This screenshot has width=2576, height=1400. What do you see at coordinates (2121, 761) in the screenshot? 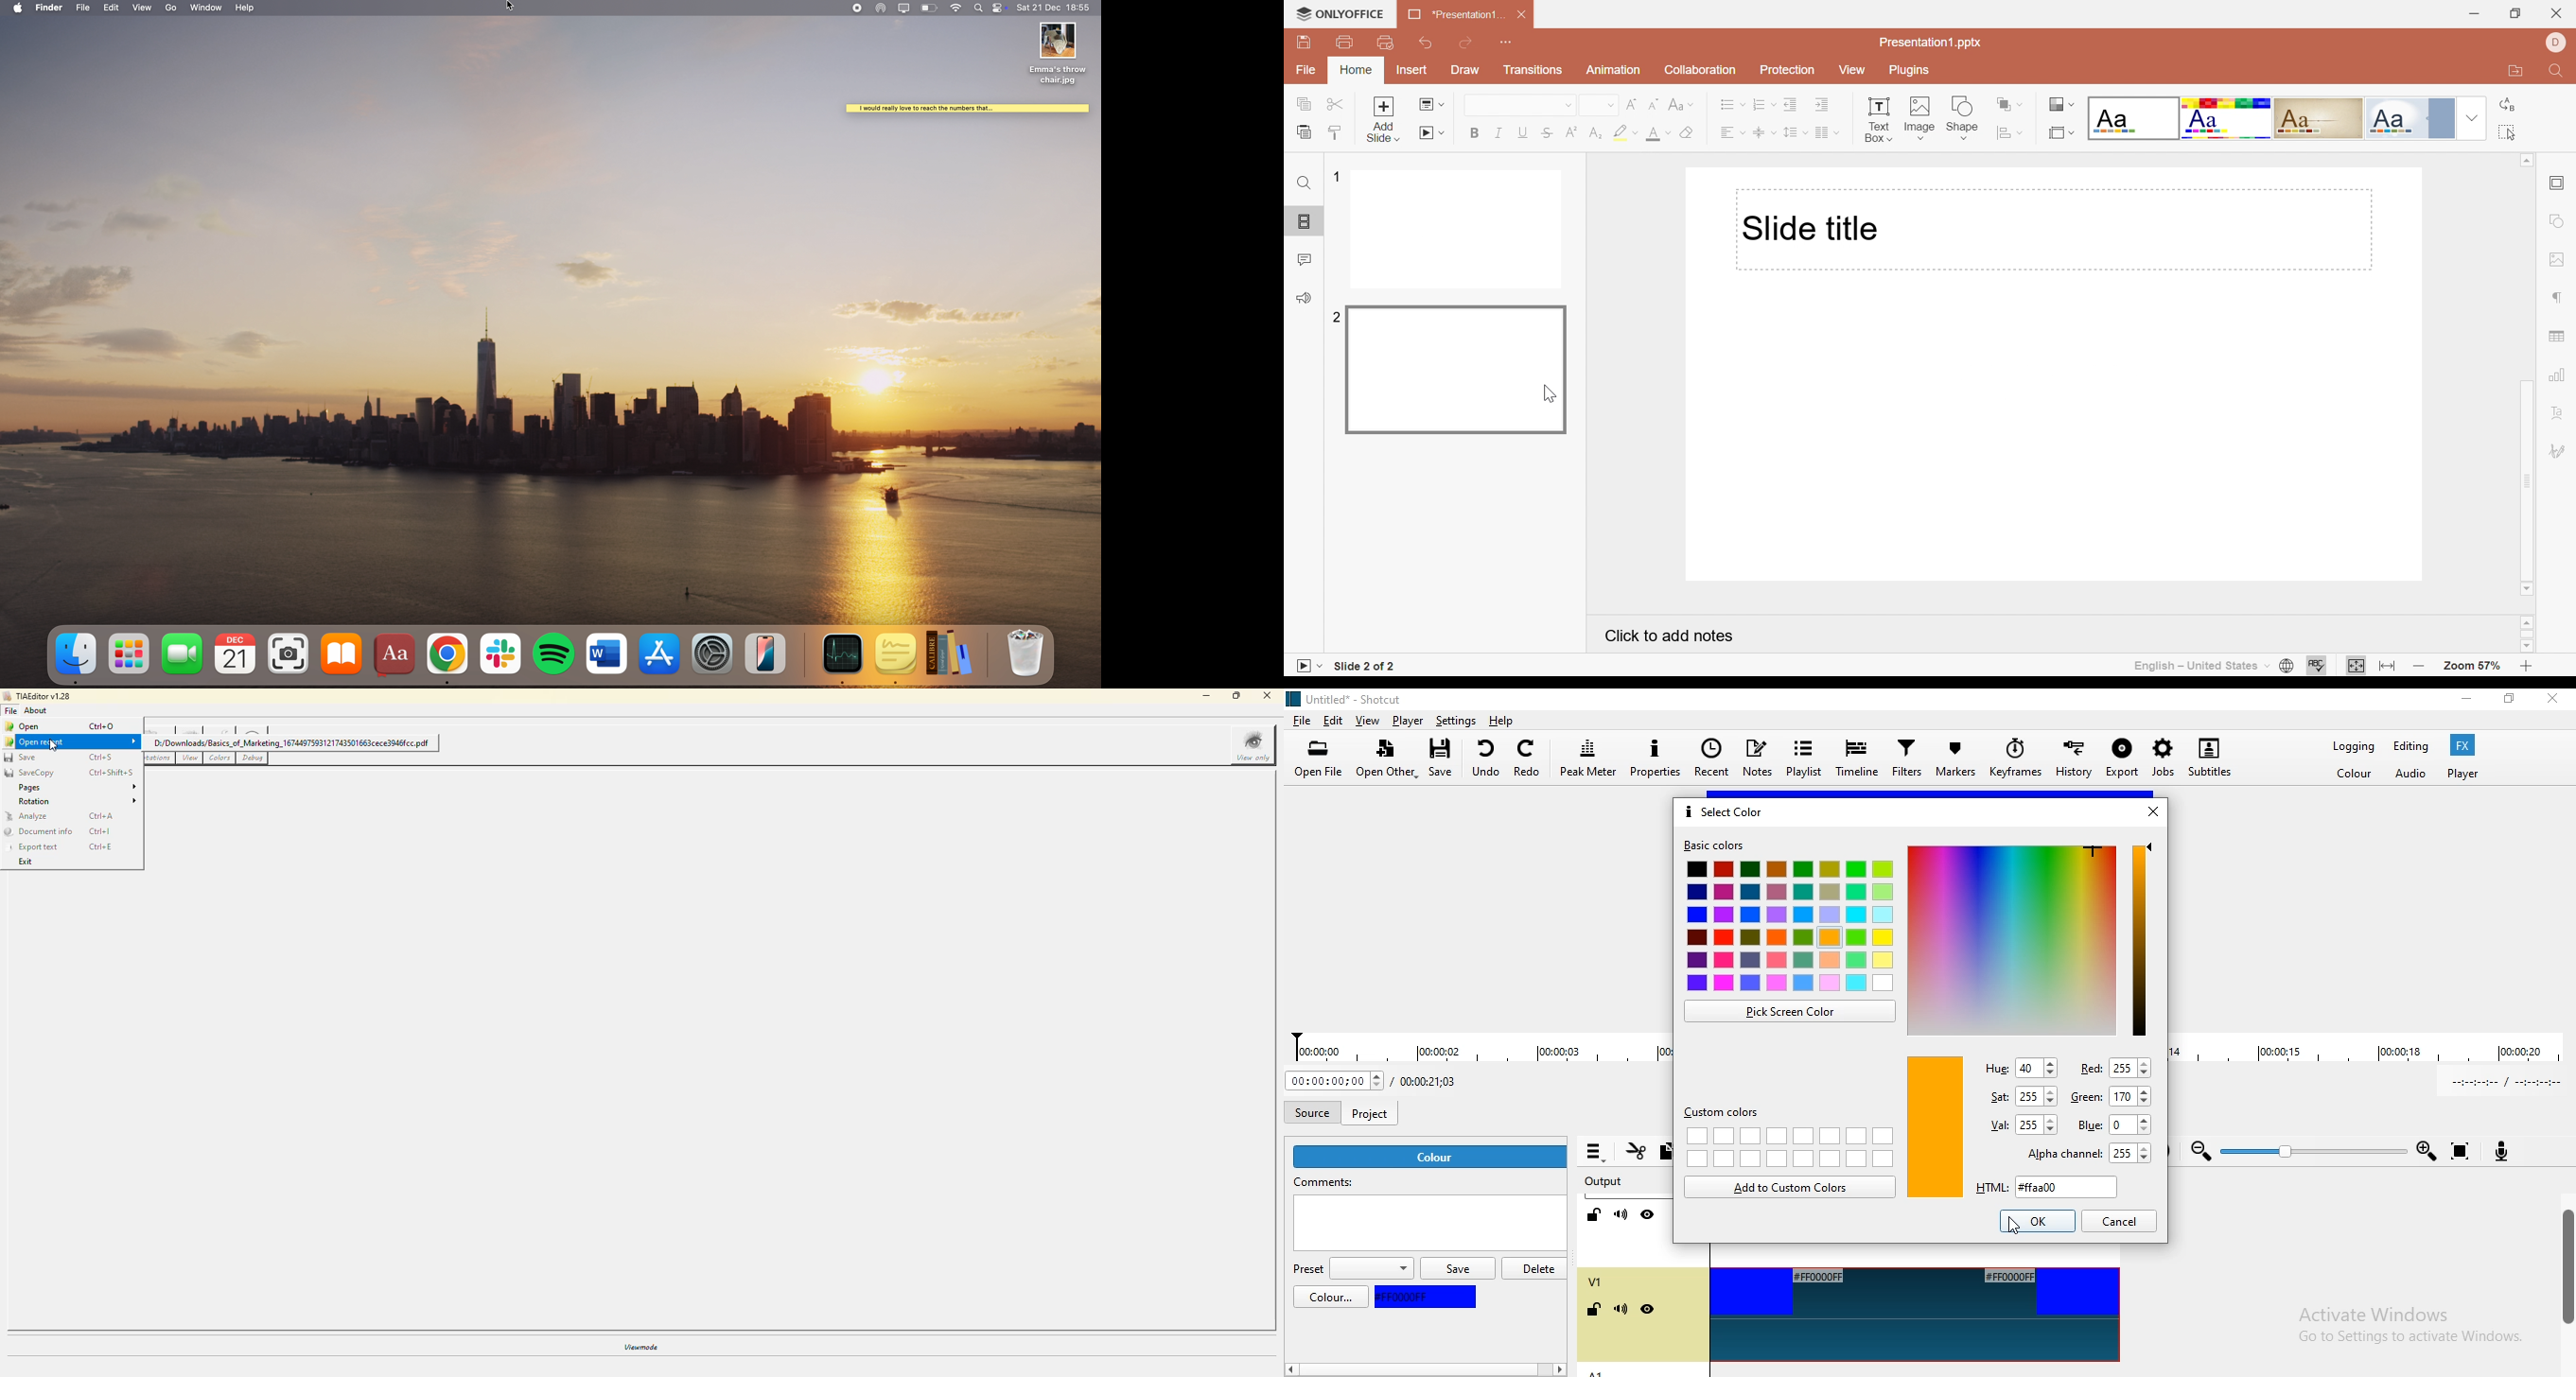
I see `Export` at bounding box center [2121, 761].